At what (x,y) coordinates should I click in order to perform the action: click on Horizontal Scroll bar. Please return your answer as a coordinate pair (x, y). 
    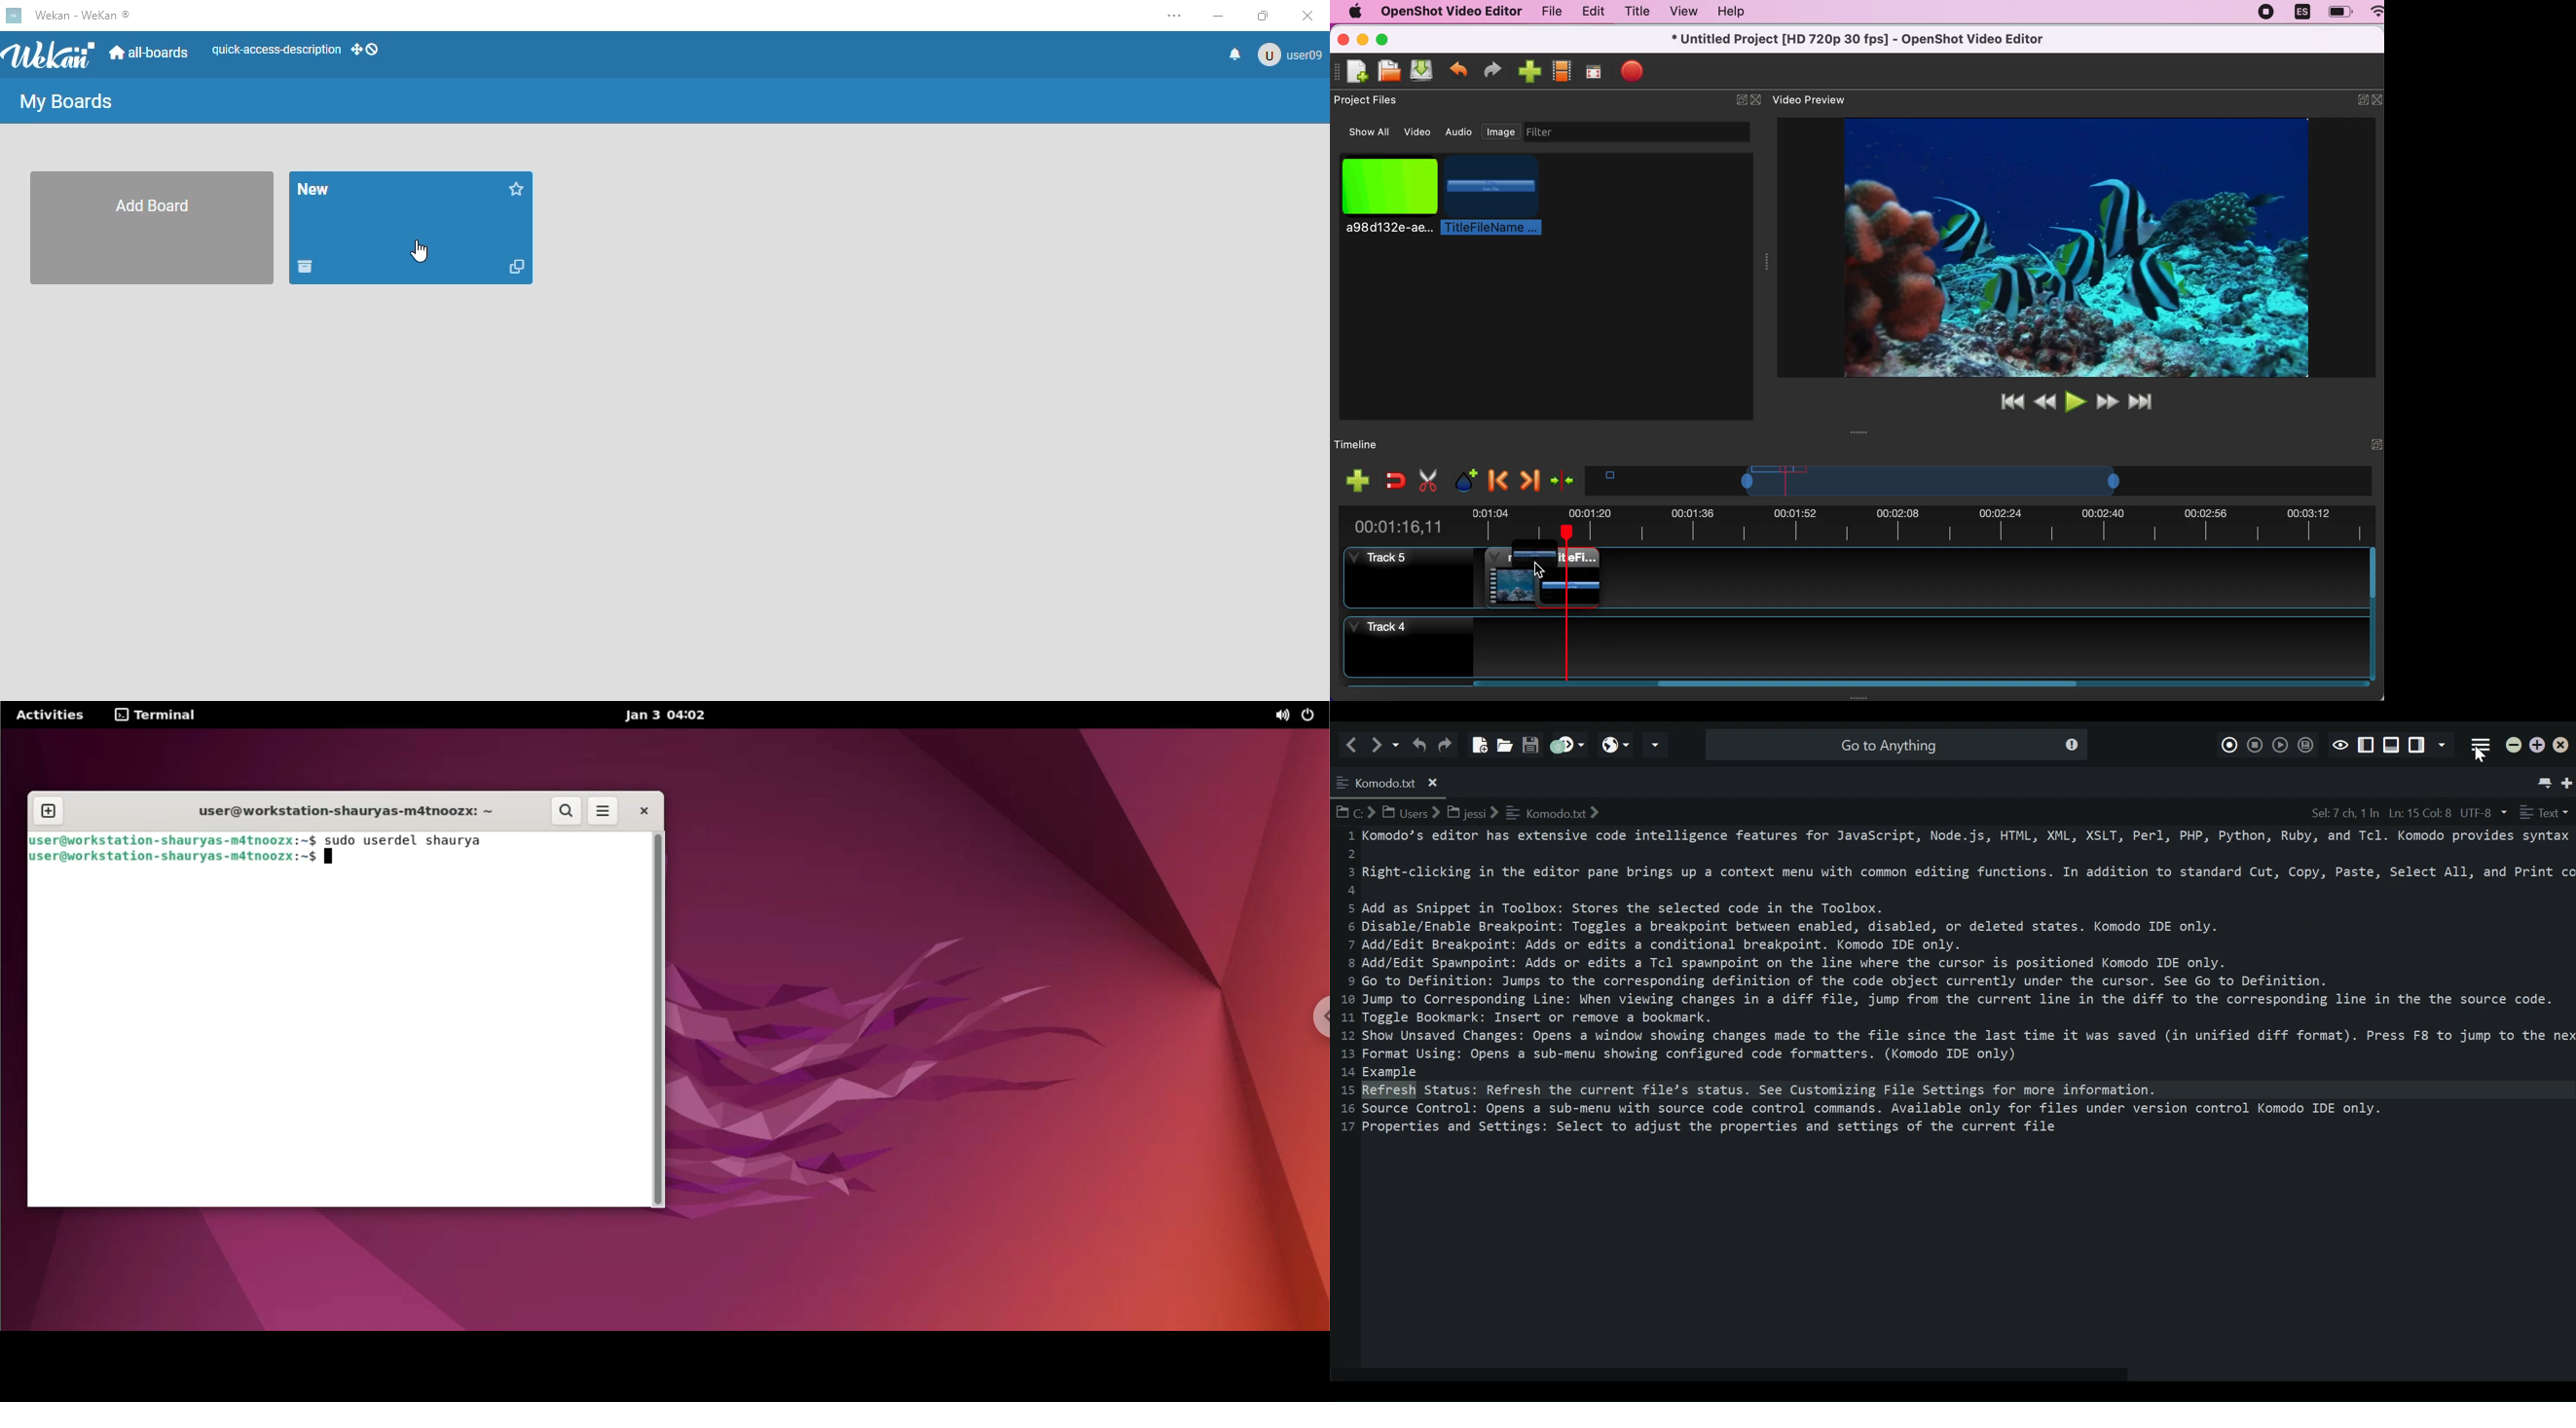
    Looking at the image, I should click on (1738, 1375).